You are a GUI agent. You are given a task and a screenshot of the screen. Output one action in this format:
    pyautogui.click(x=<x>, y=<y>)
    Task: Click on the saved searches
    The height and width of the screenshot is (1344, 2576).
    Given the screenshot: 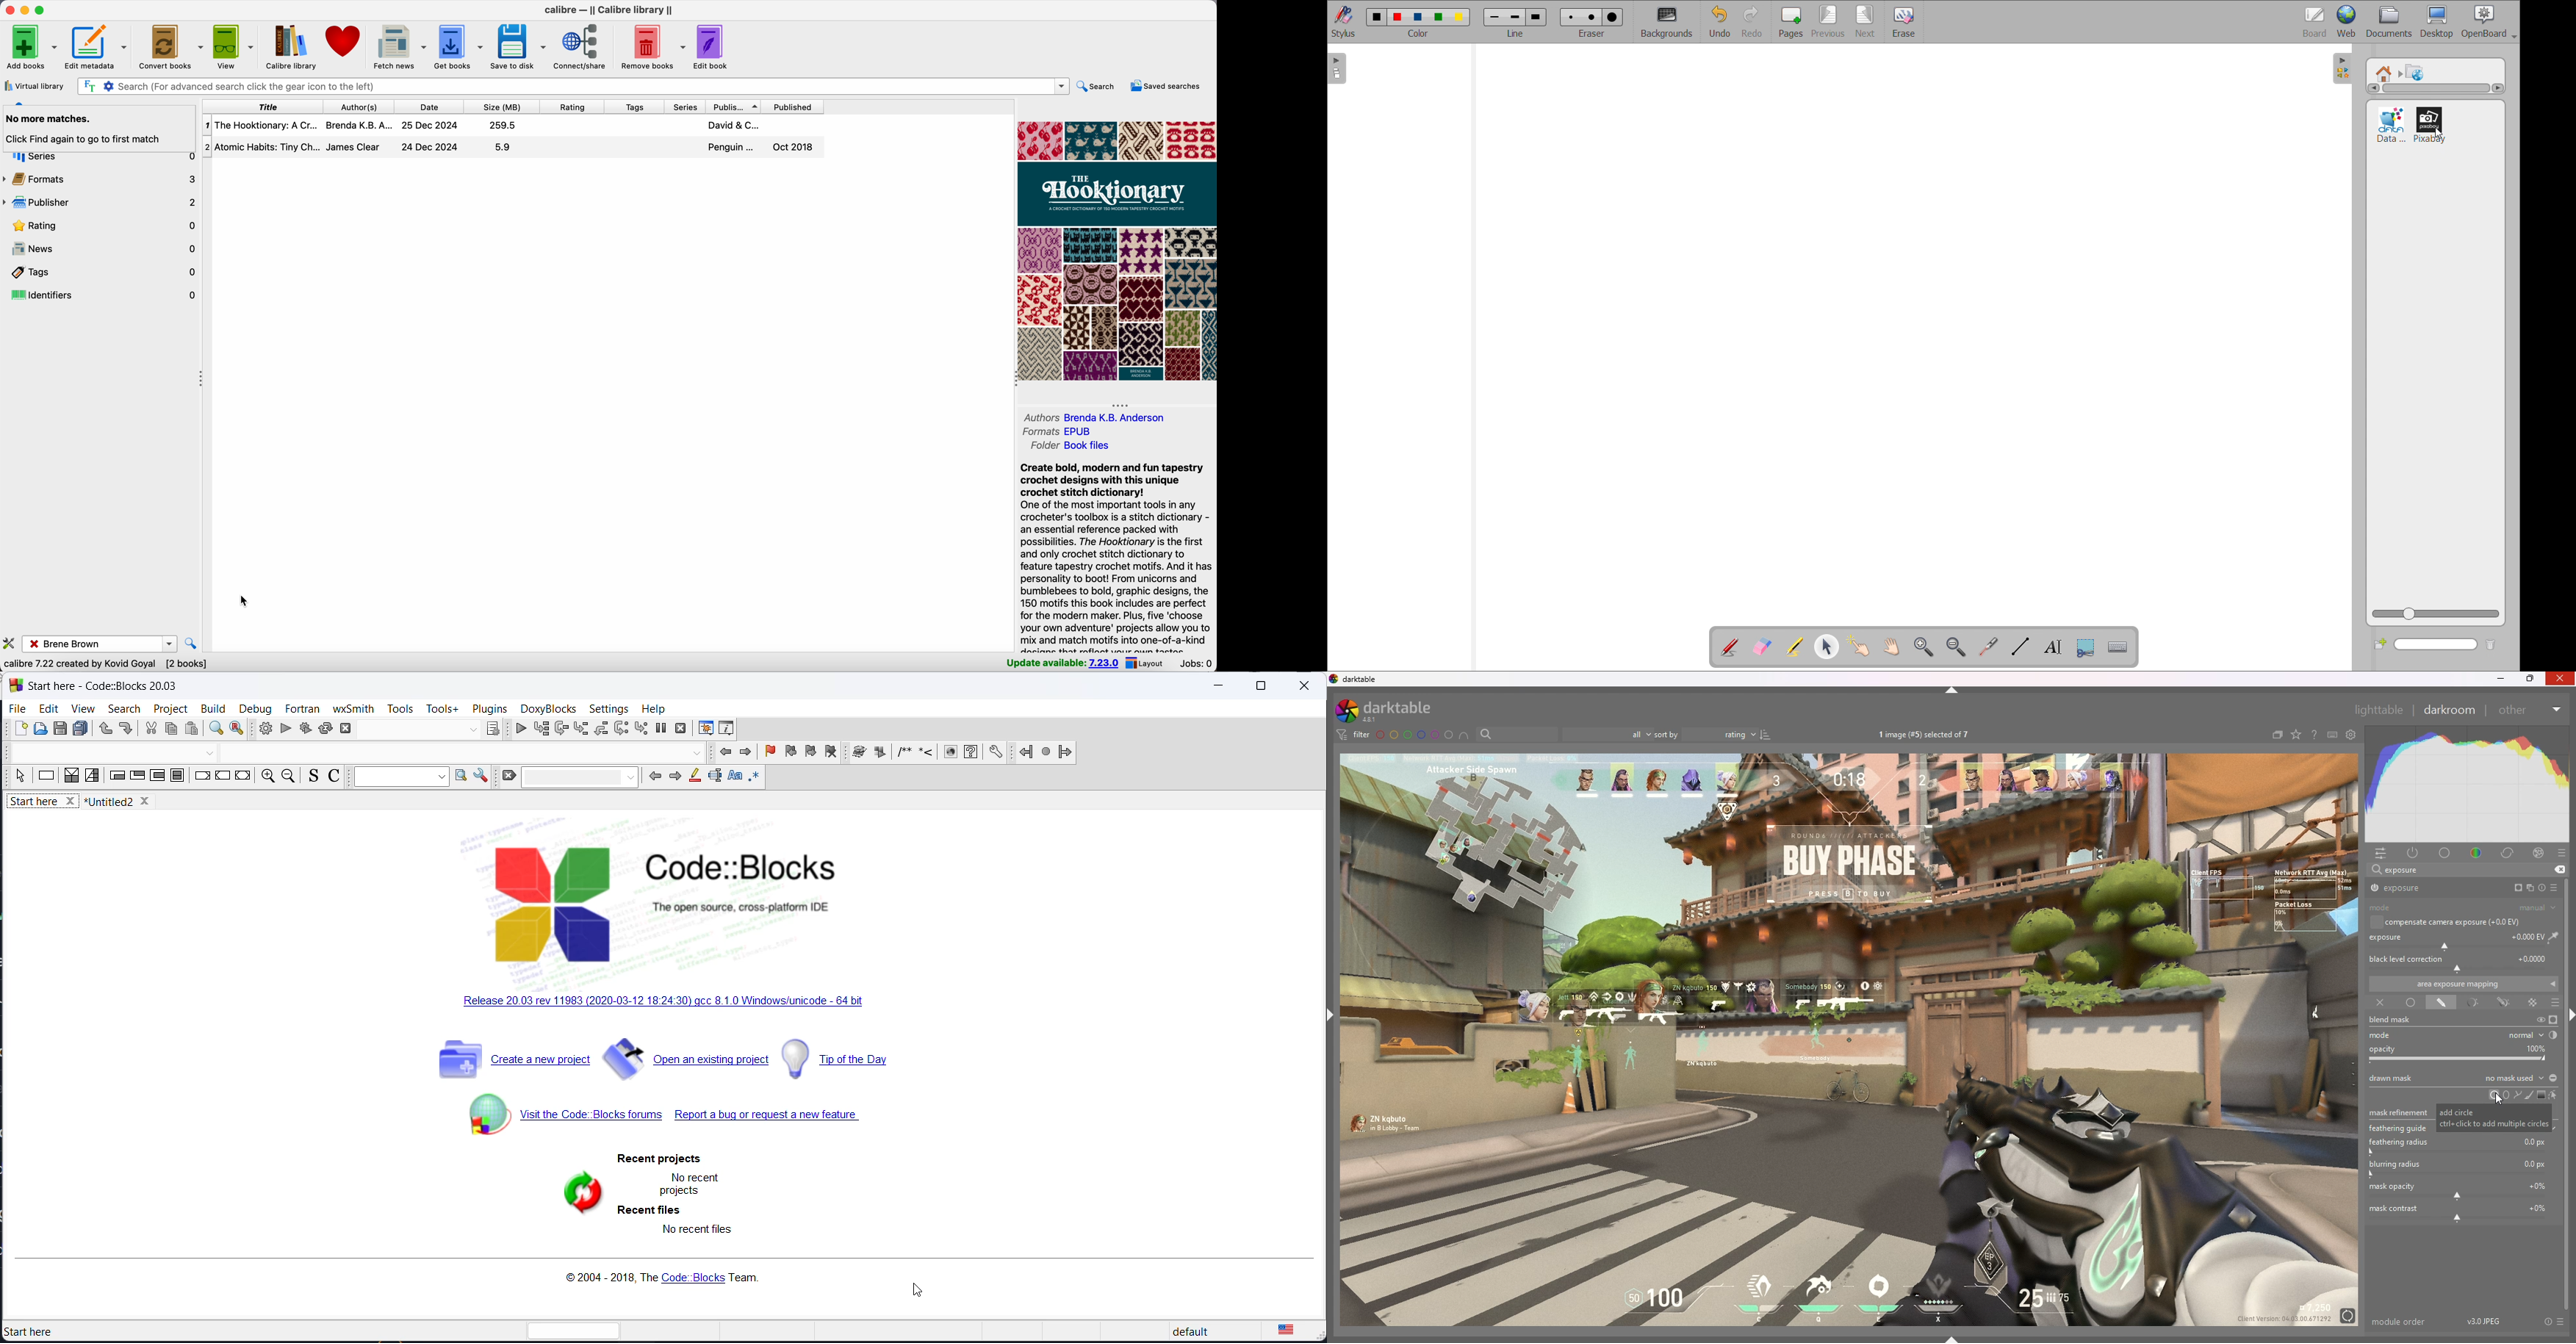 What is the action you would take?
    pyautogui.click(x=1167, y=86)
    